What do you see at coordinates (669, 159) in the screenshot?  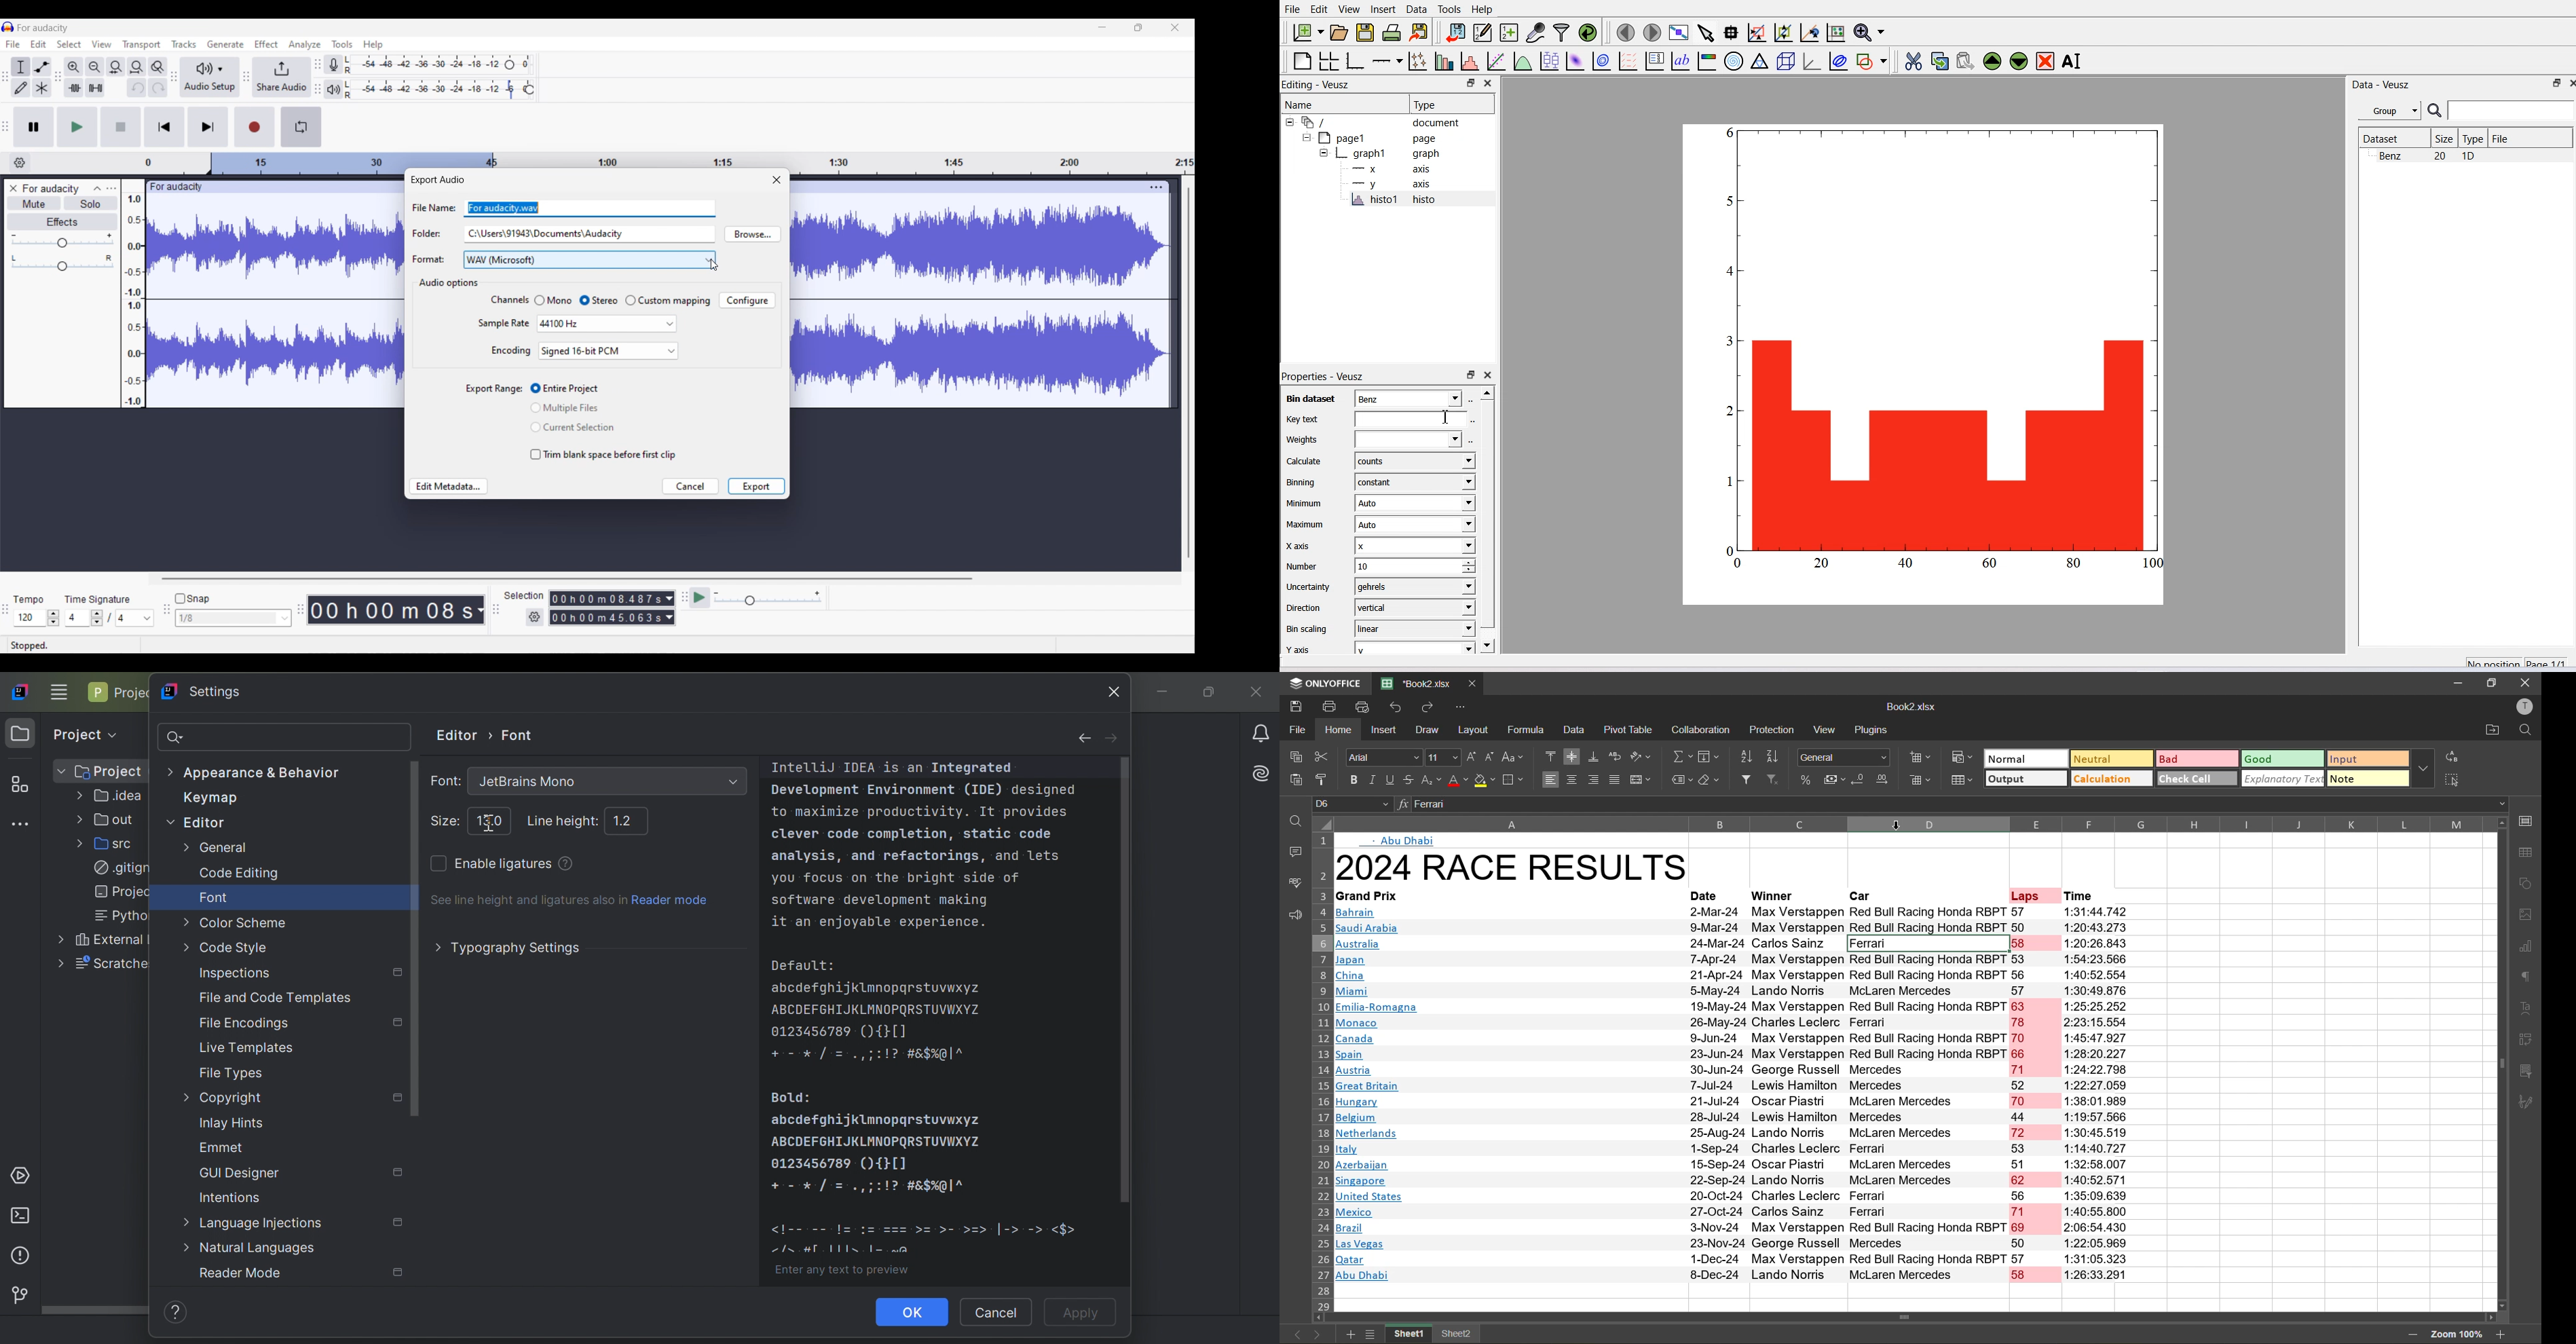 I see `Scale to measure length of track` at bounding box center [669, 159].